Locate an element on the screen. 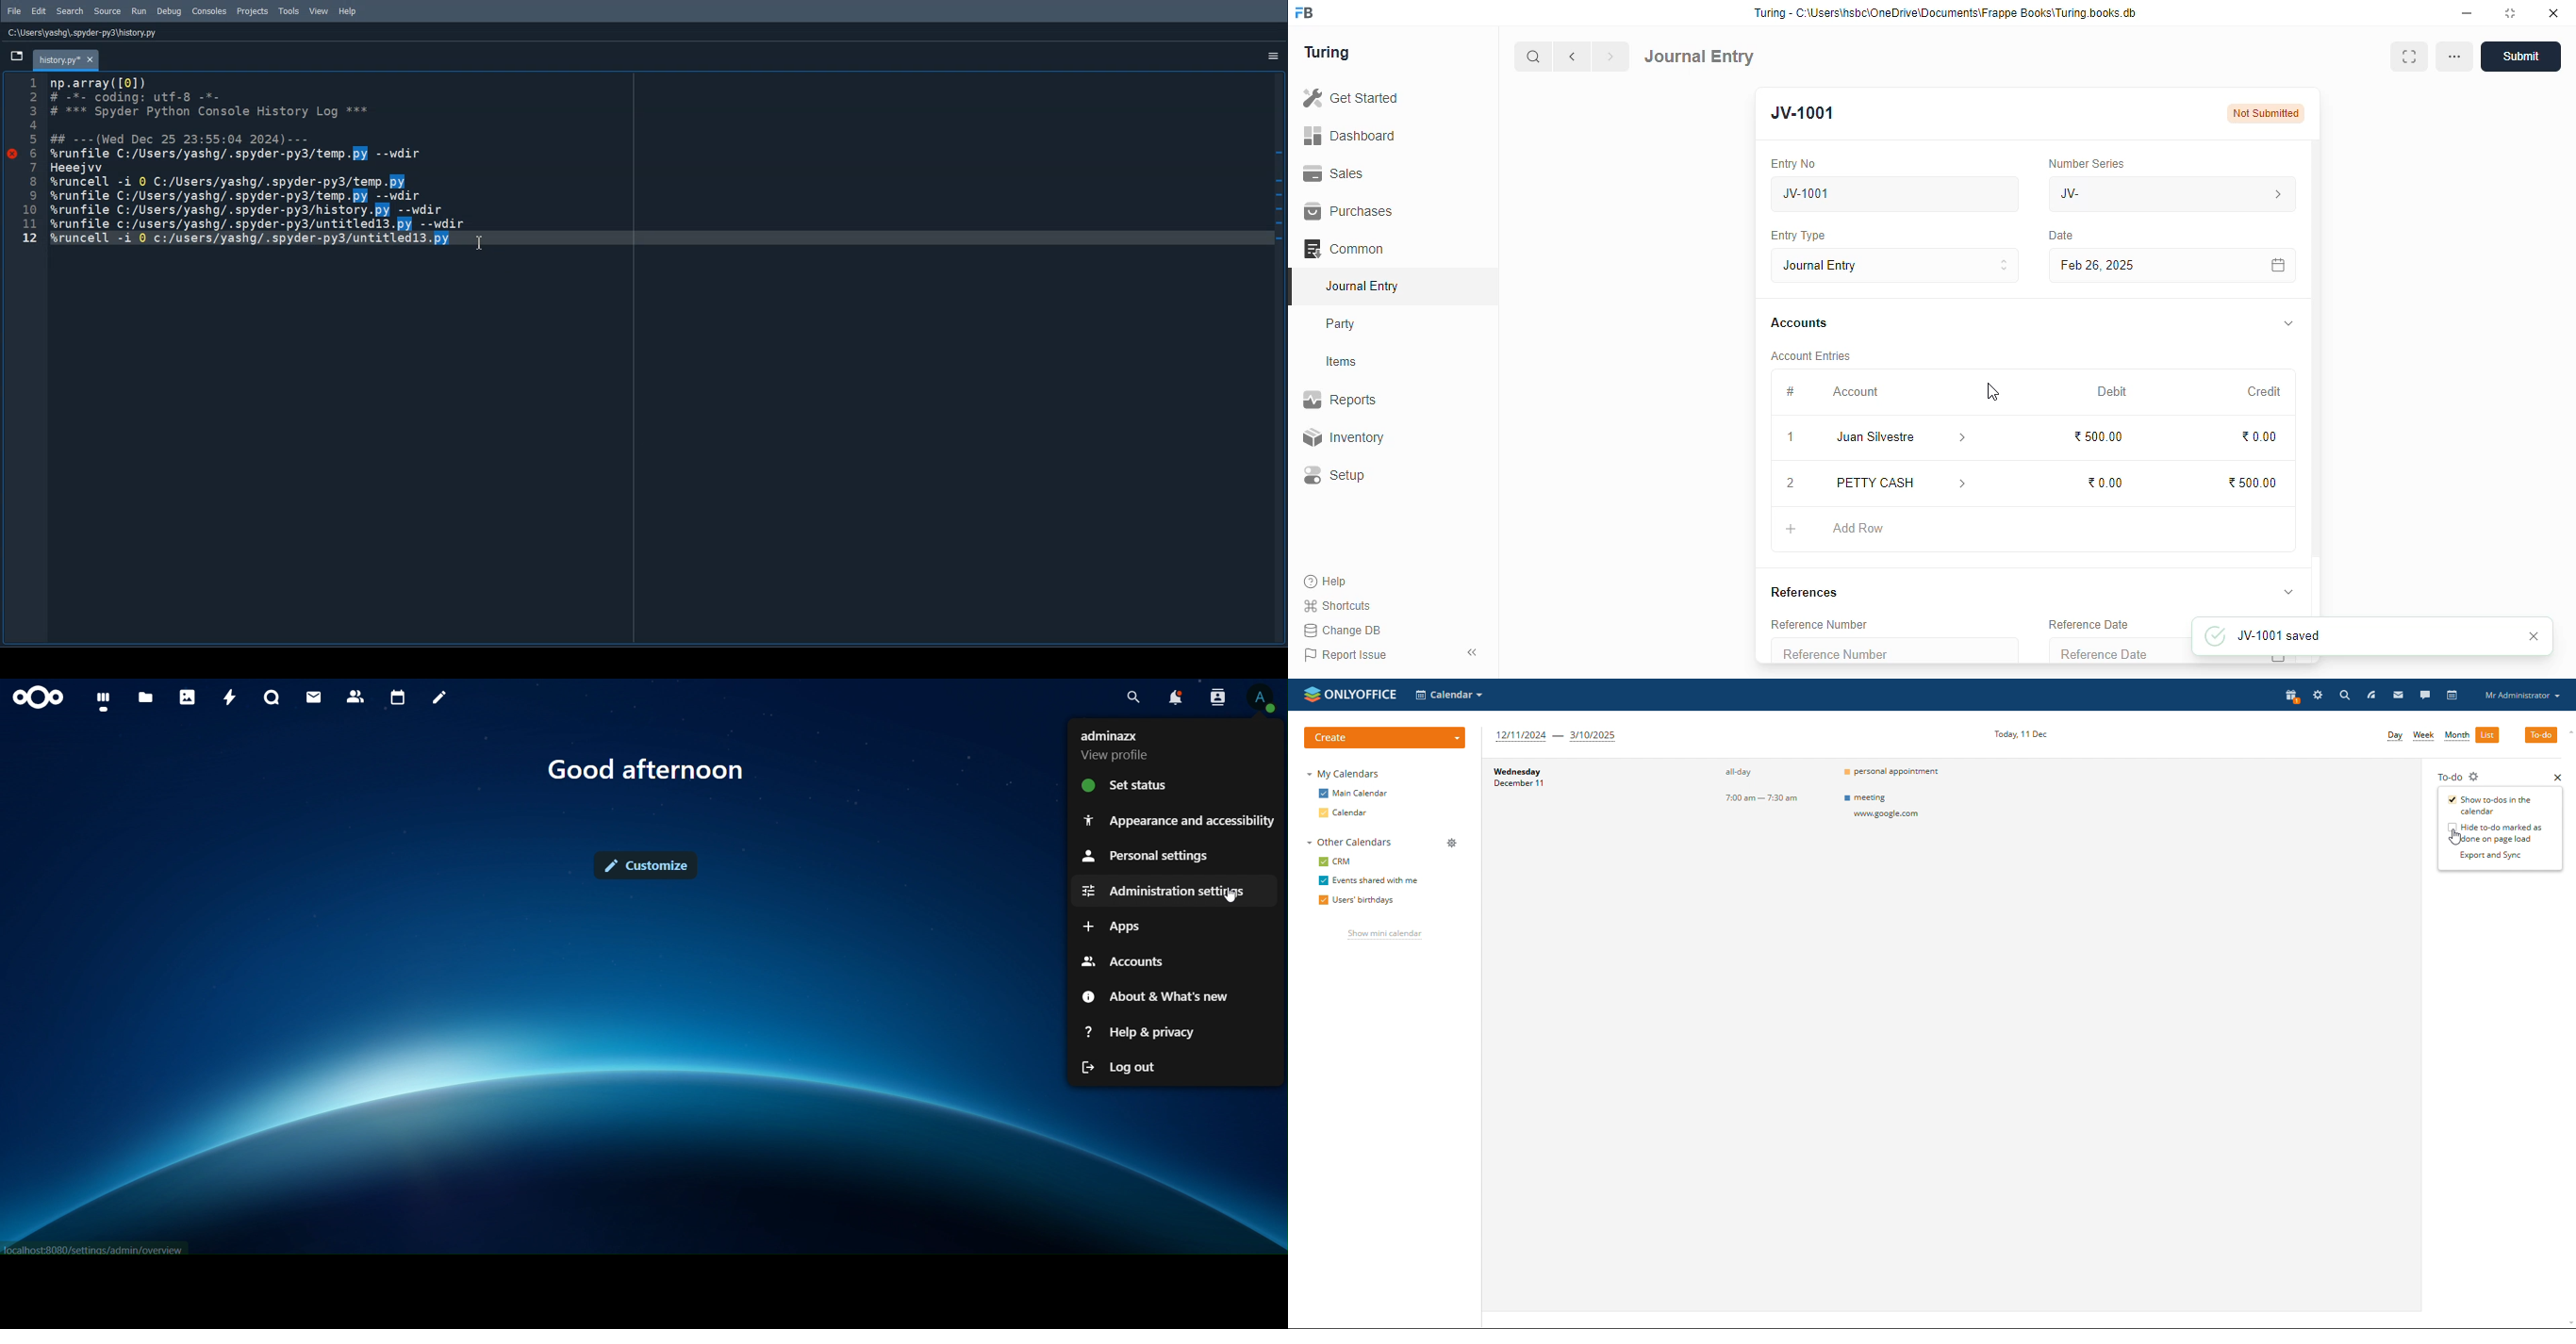 The height and width of the screenshot is (1344, 2576). Search is located at coordinates (70, 11).